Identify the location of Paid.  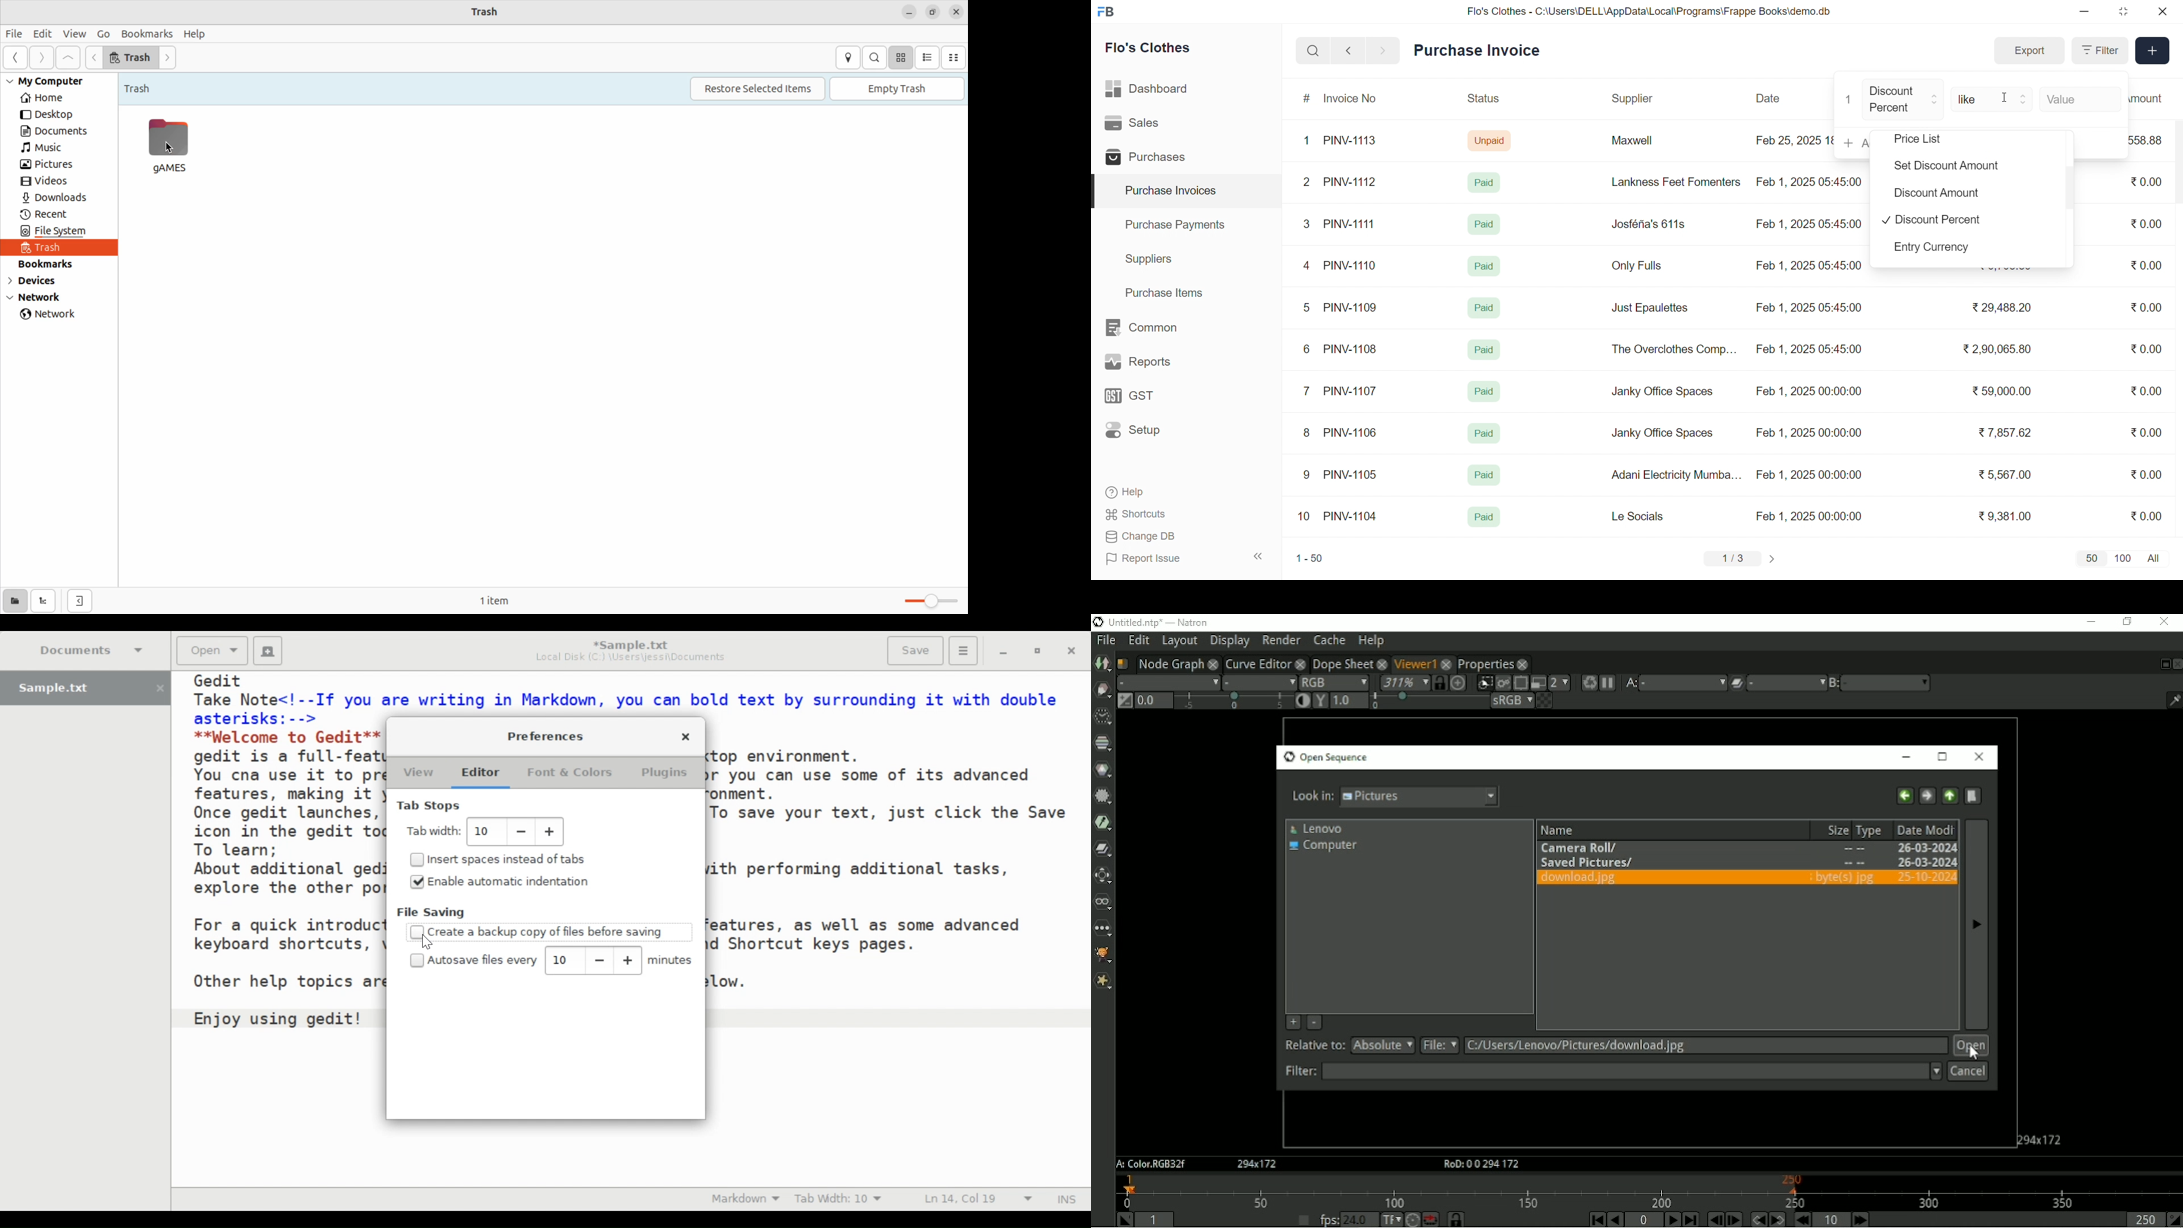
(1485, 433).